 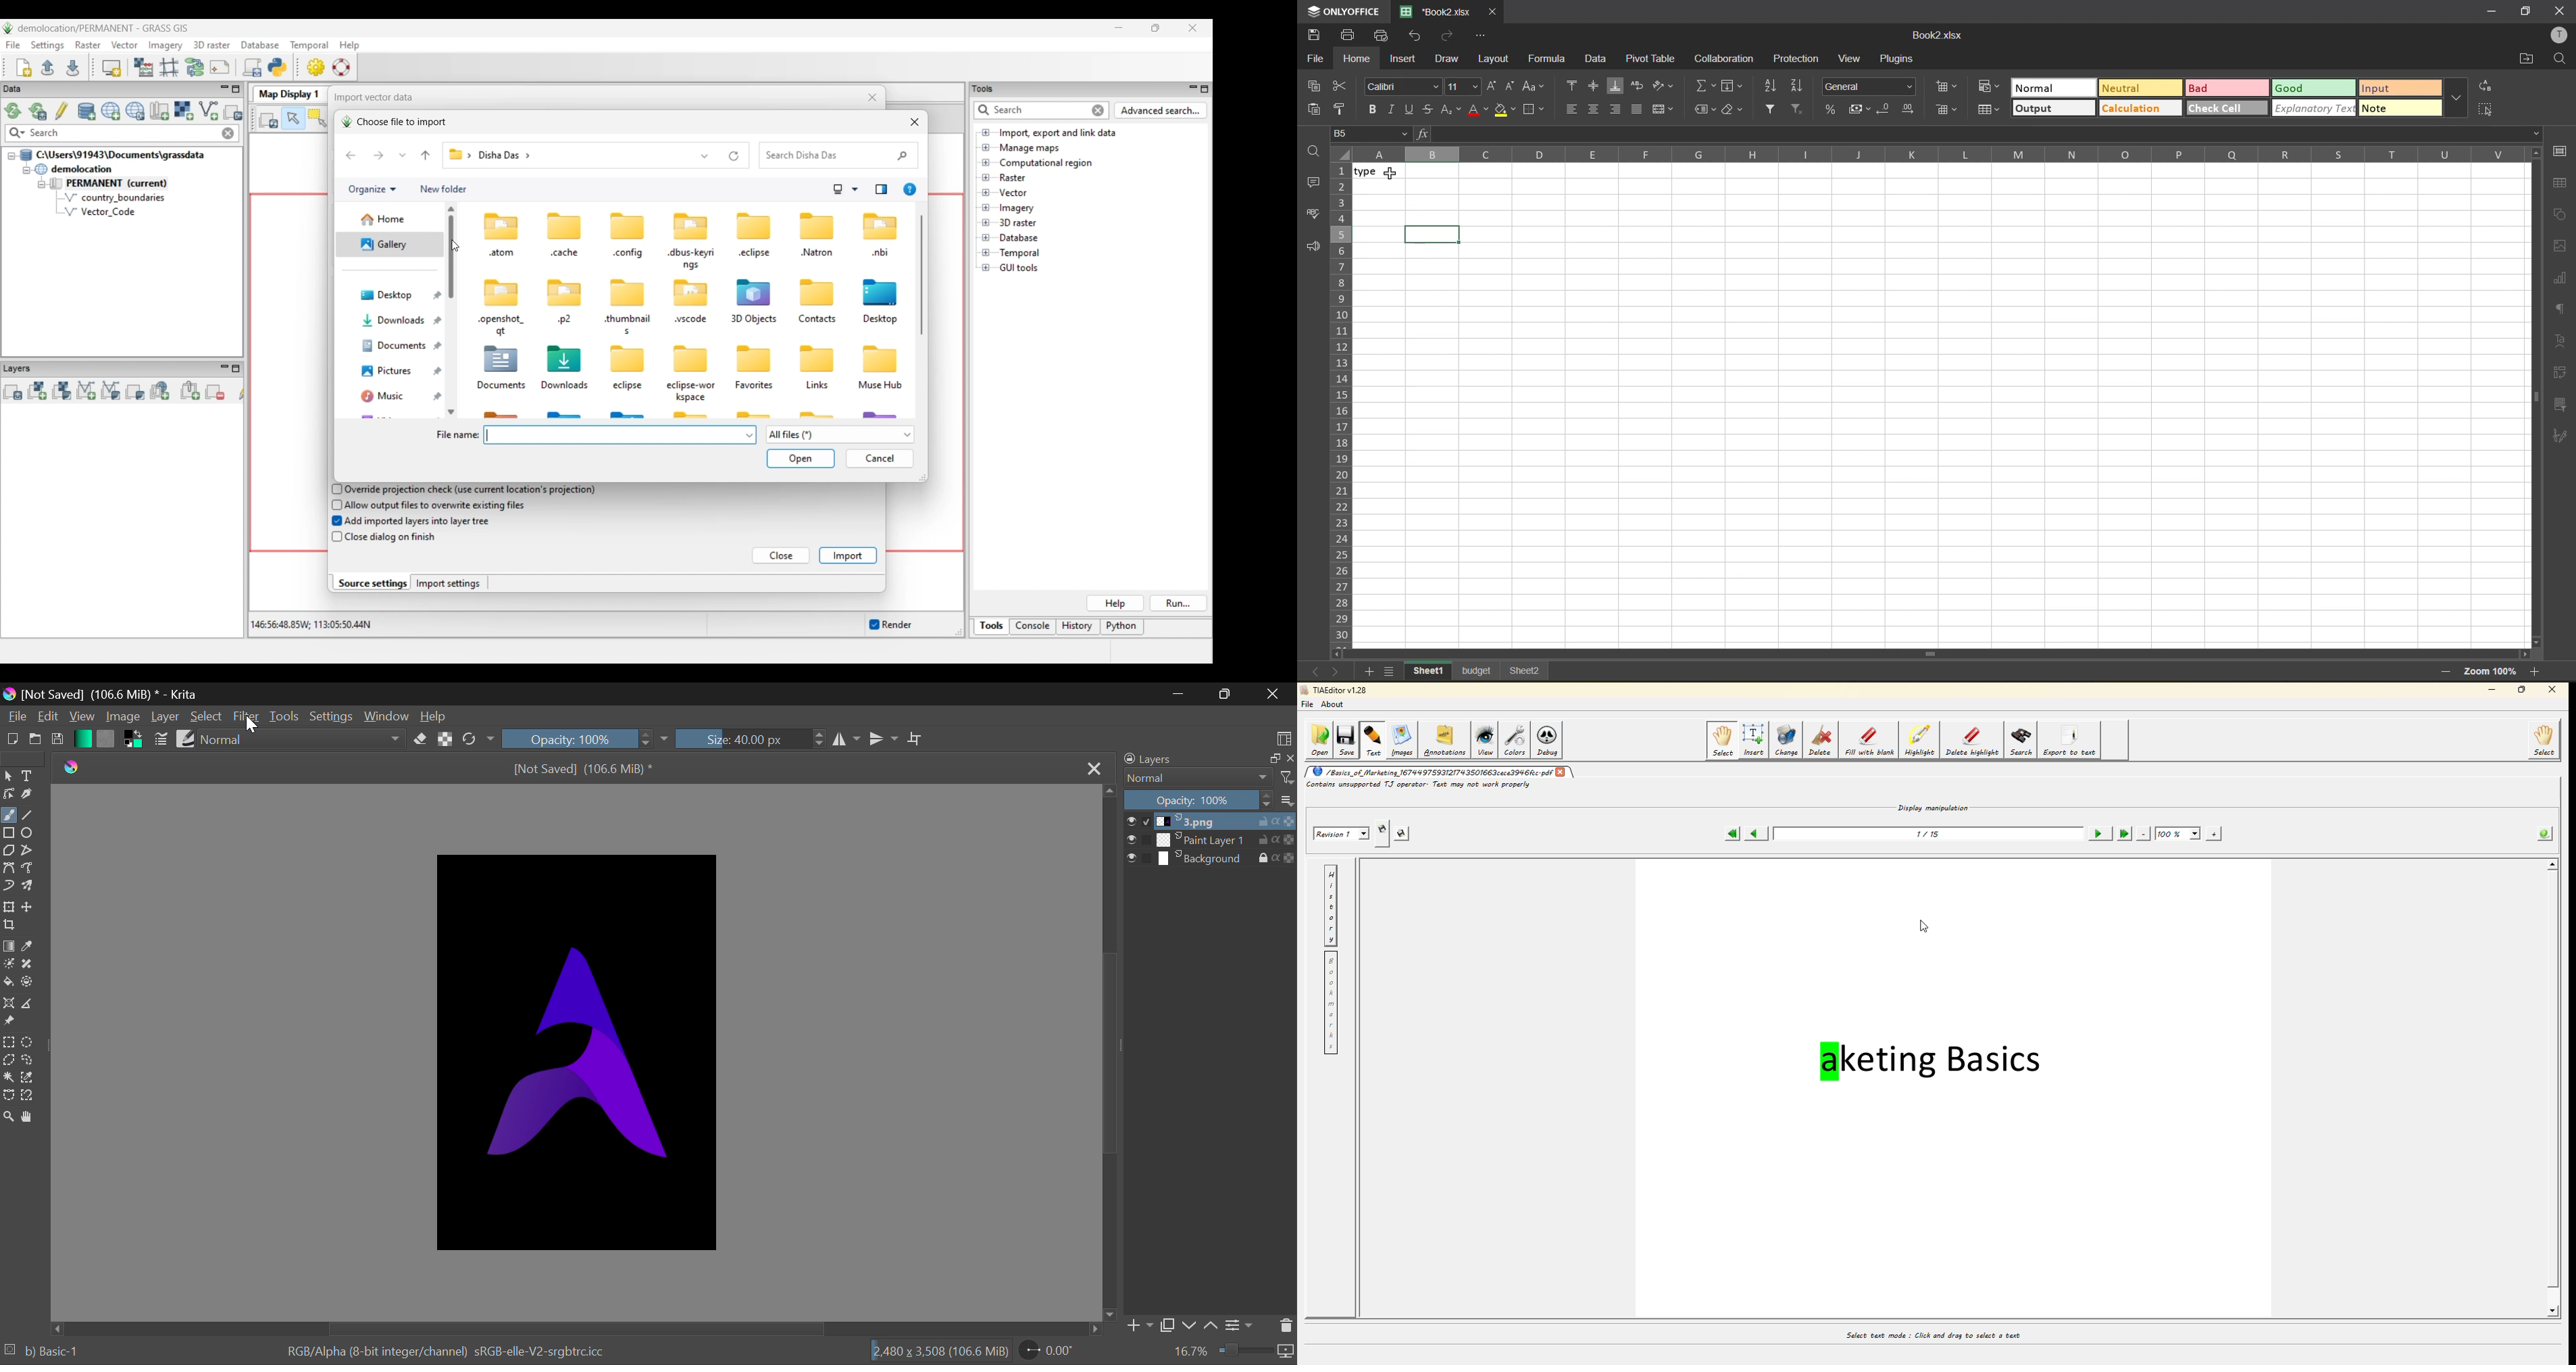 What do you see at coordinates (1412, 108) in the screenshot?
I see `underline` at bounding box center [1412, 108].